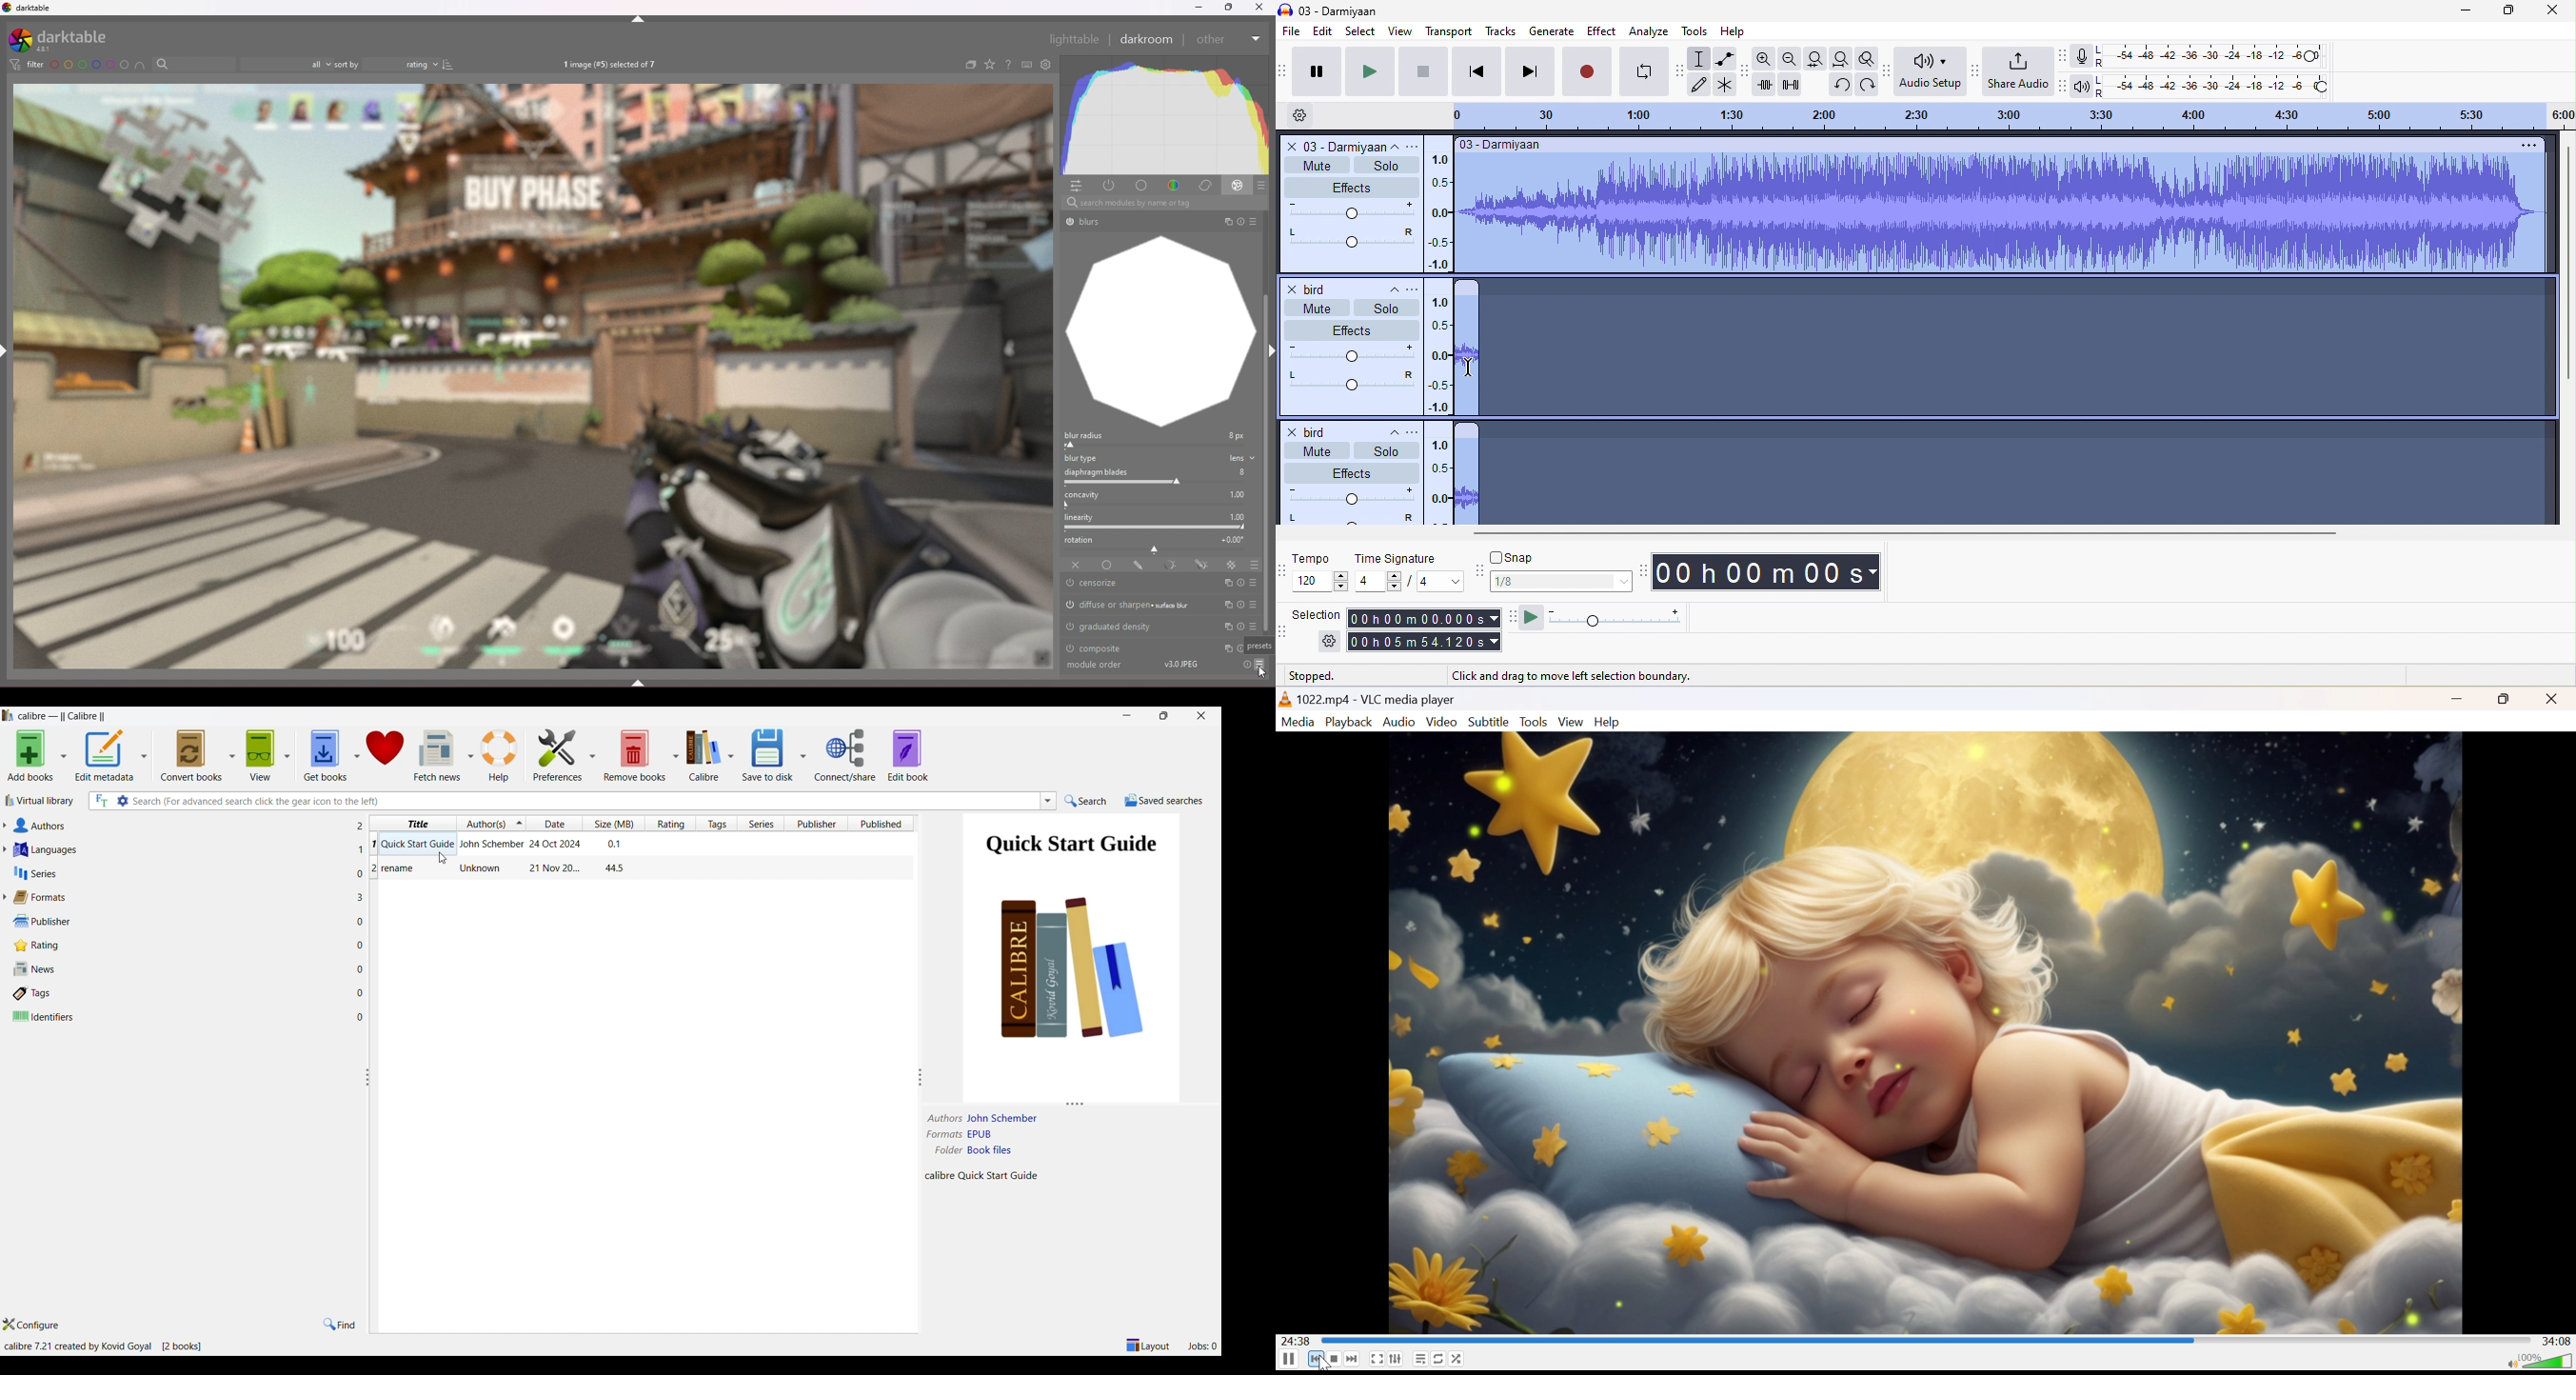  What do you see at coordinates (1725, 88) in the screenshot?
I see `multi tool` at bounding box center [1725, 88].